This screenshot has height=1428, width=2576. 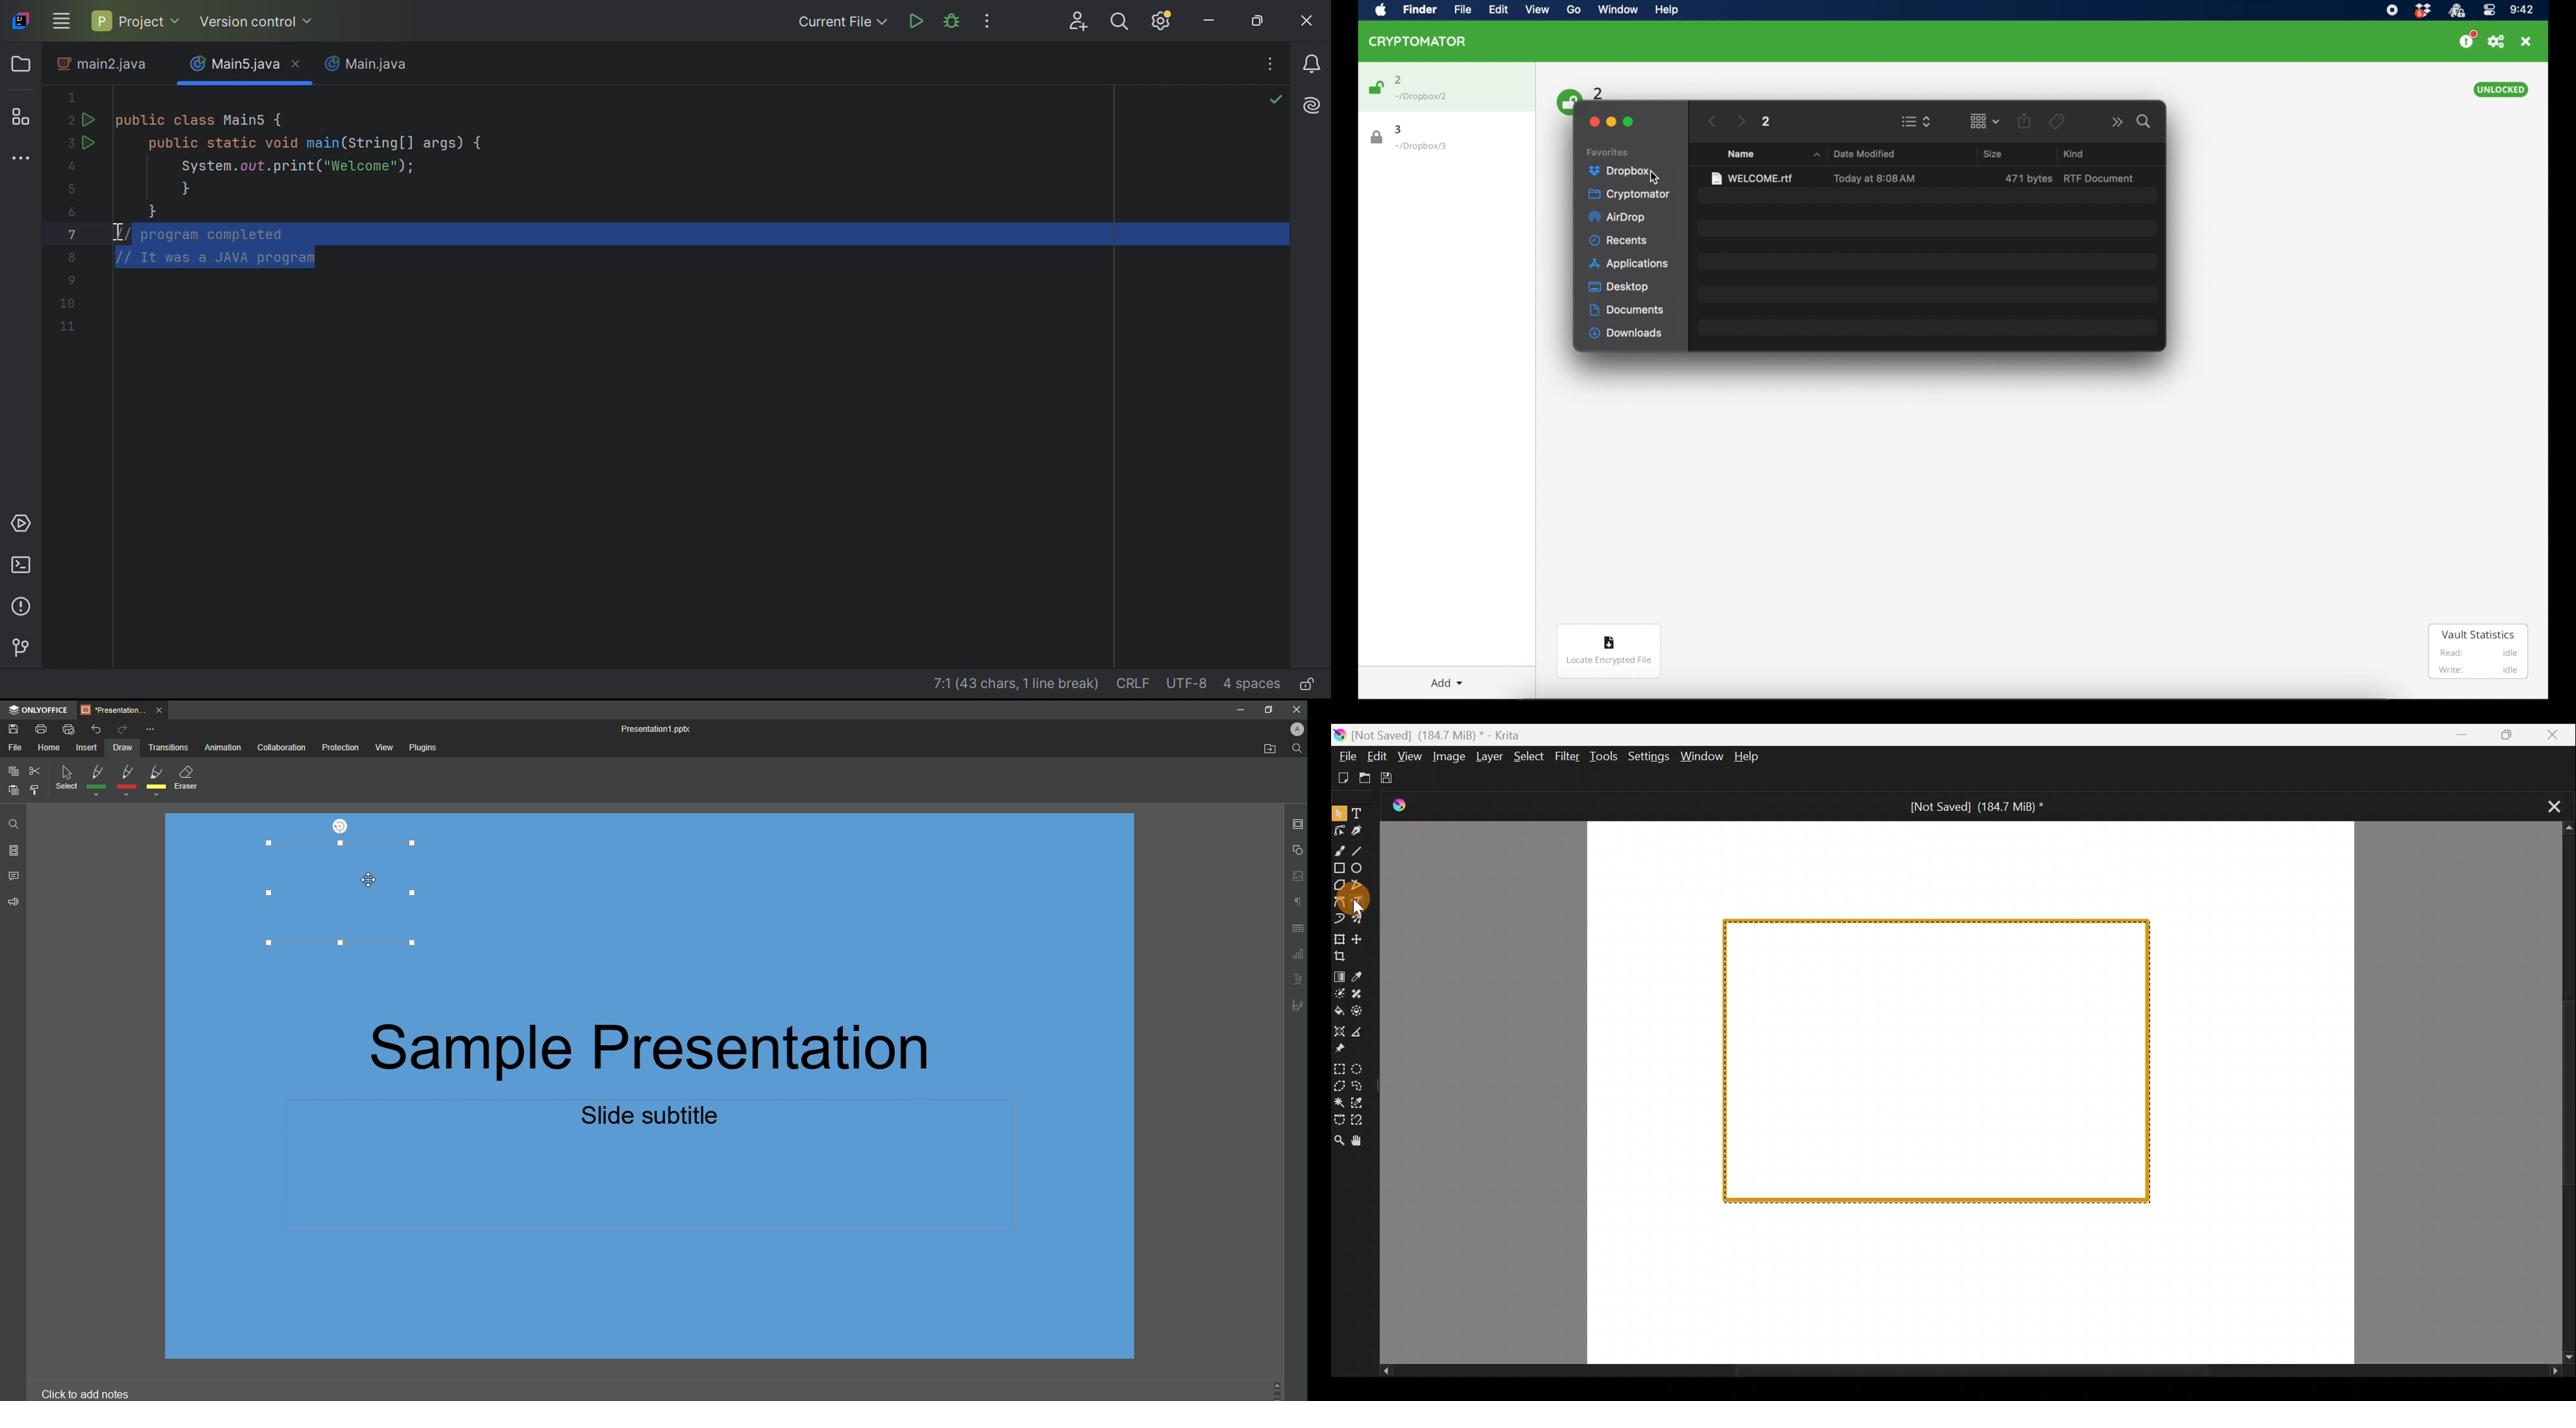 What do you see at coordinates (1339, 868) in the screenshot?
I see `Rectangle tool` at bounding box center [1339, 868].